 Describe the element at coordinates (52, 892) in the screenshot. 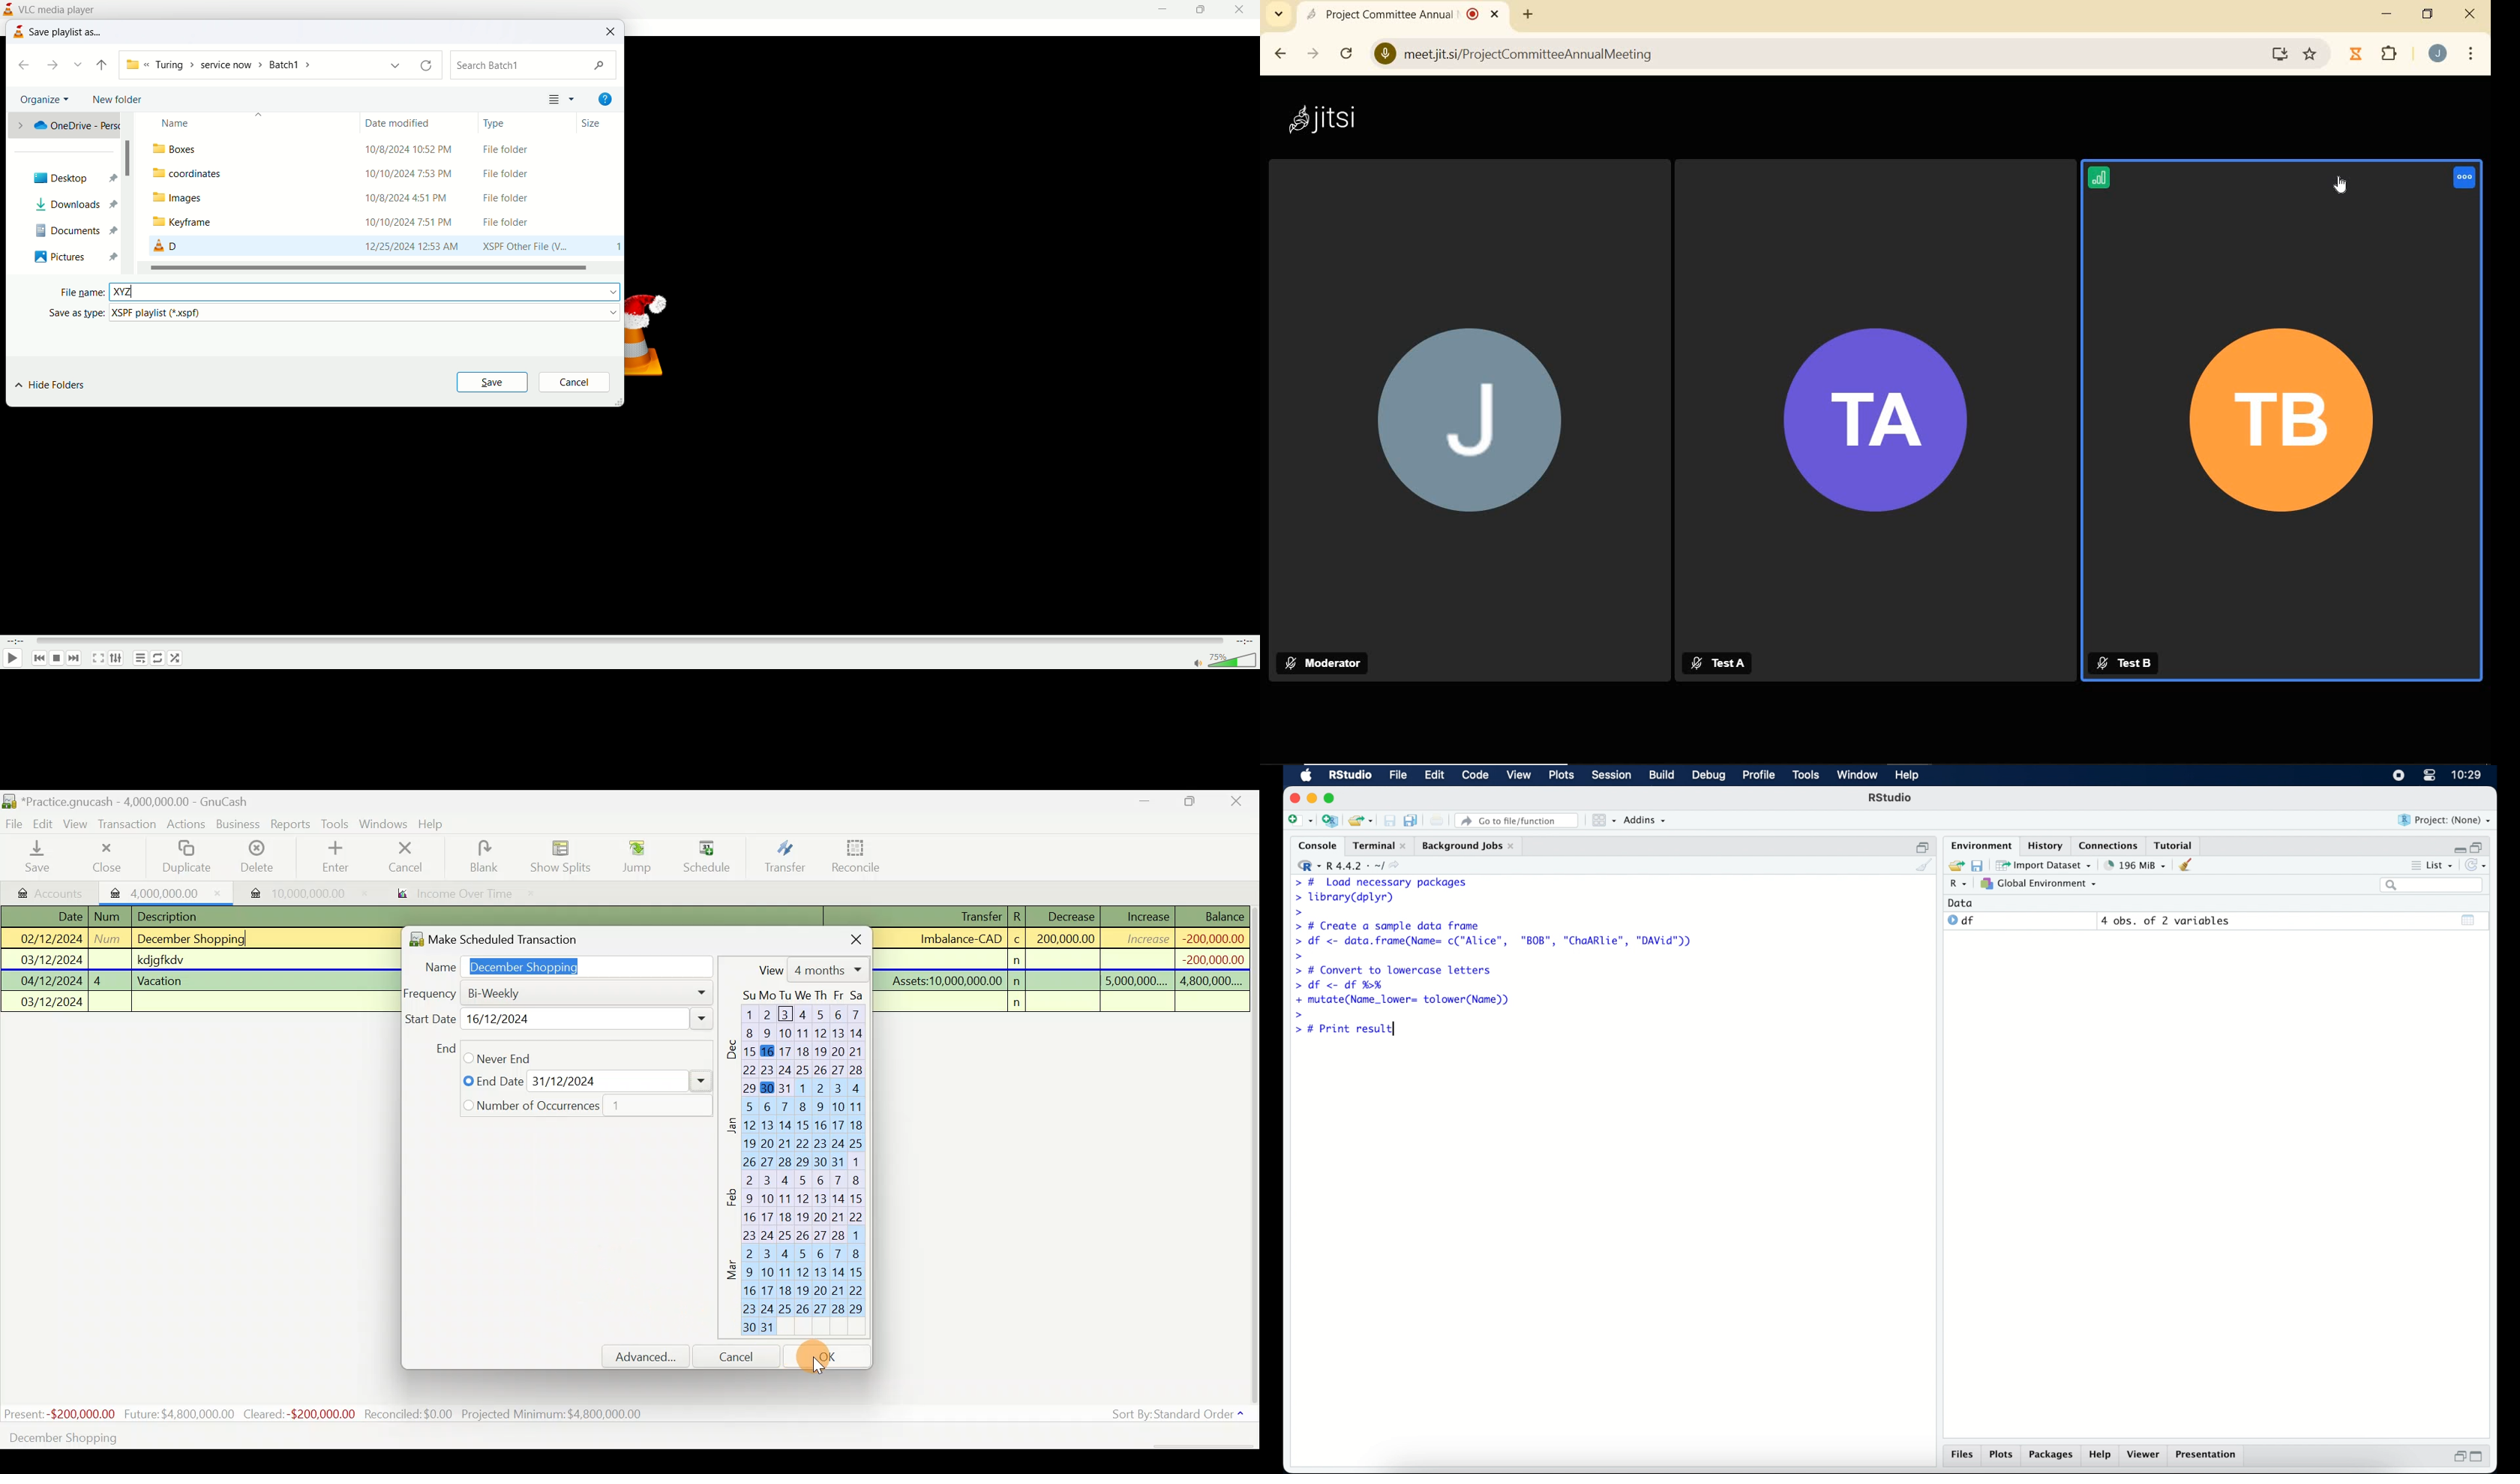

I see `Accounts` at that location.